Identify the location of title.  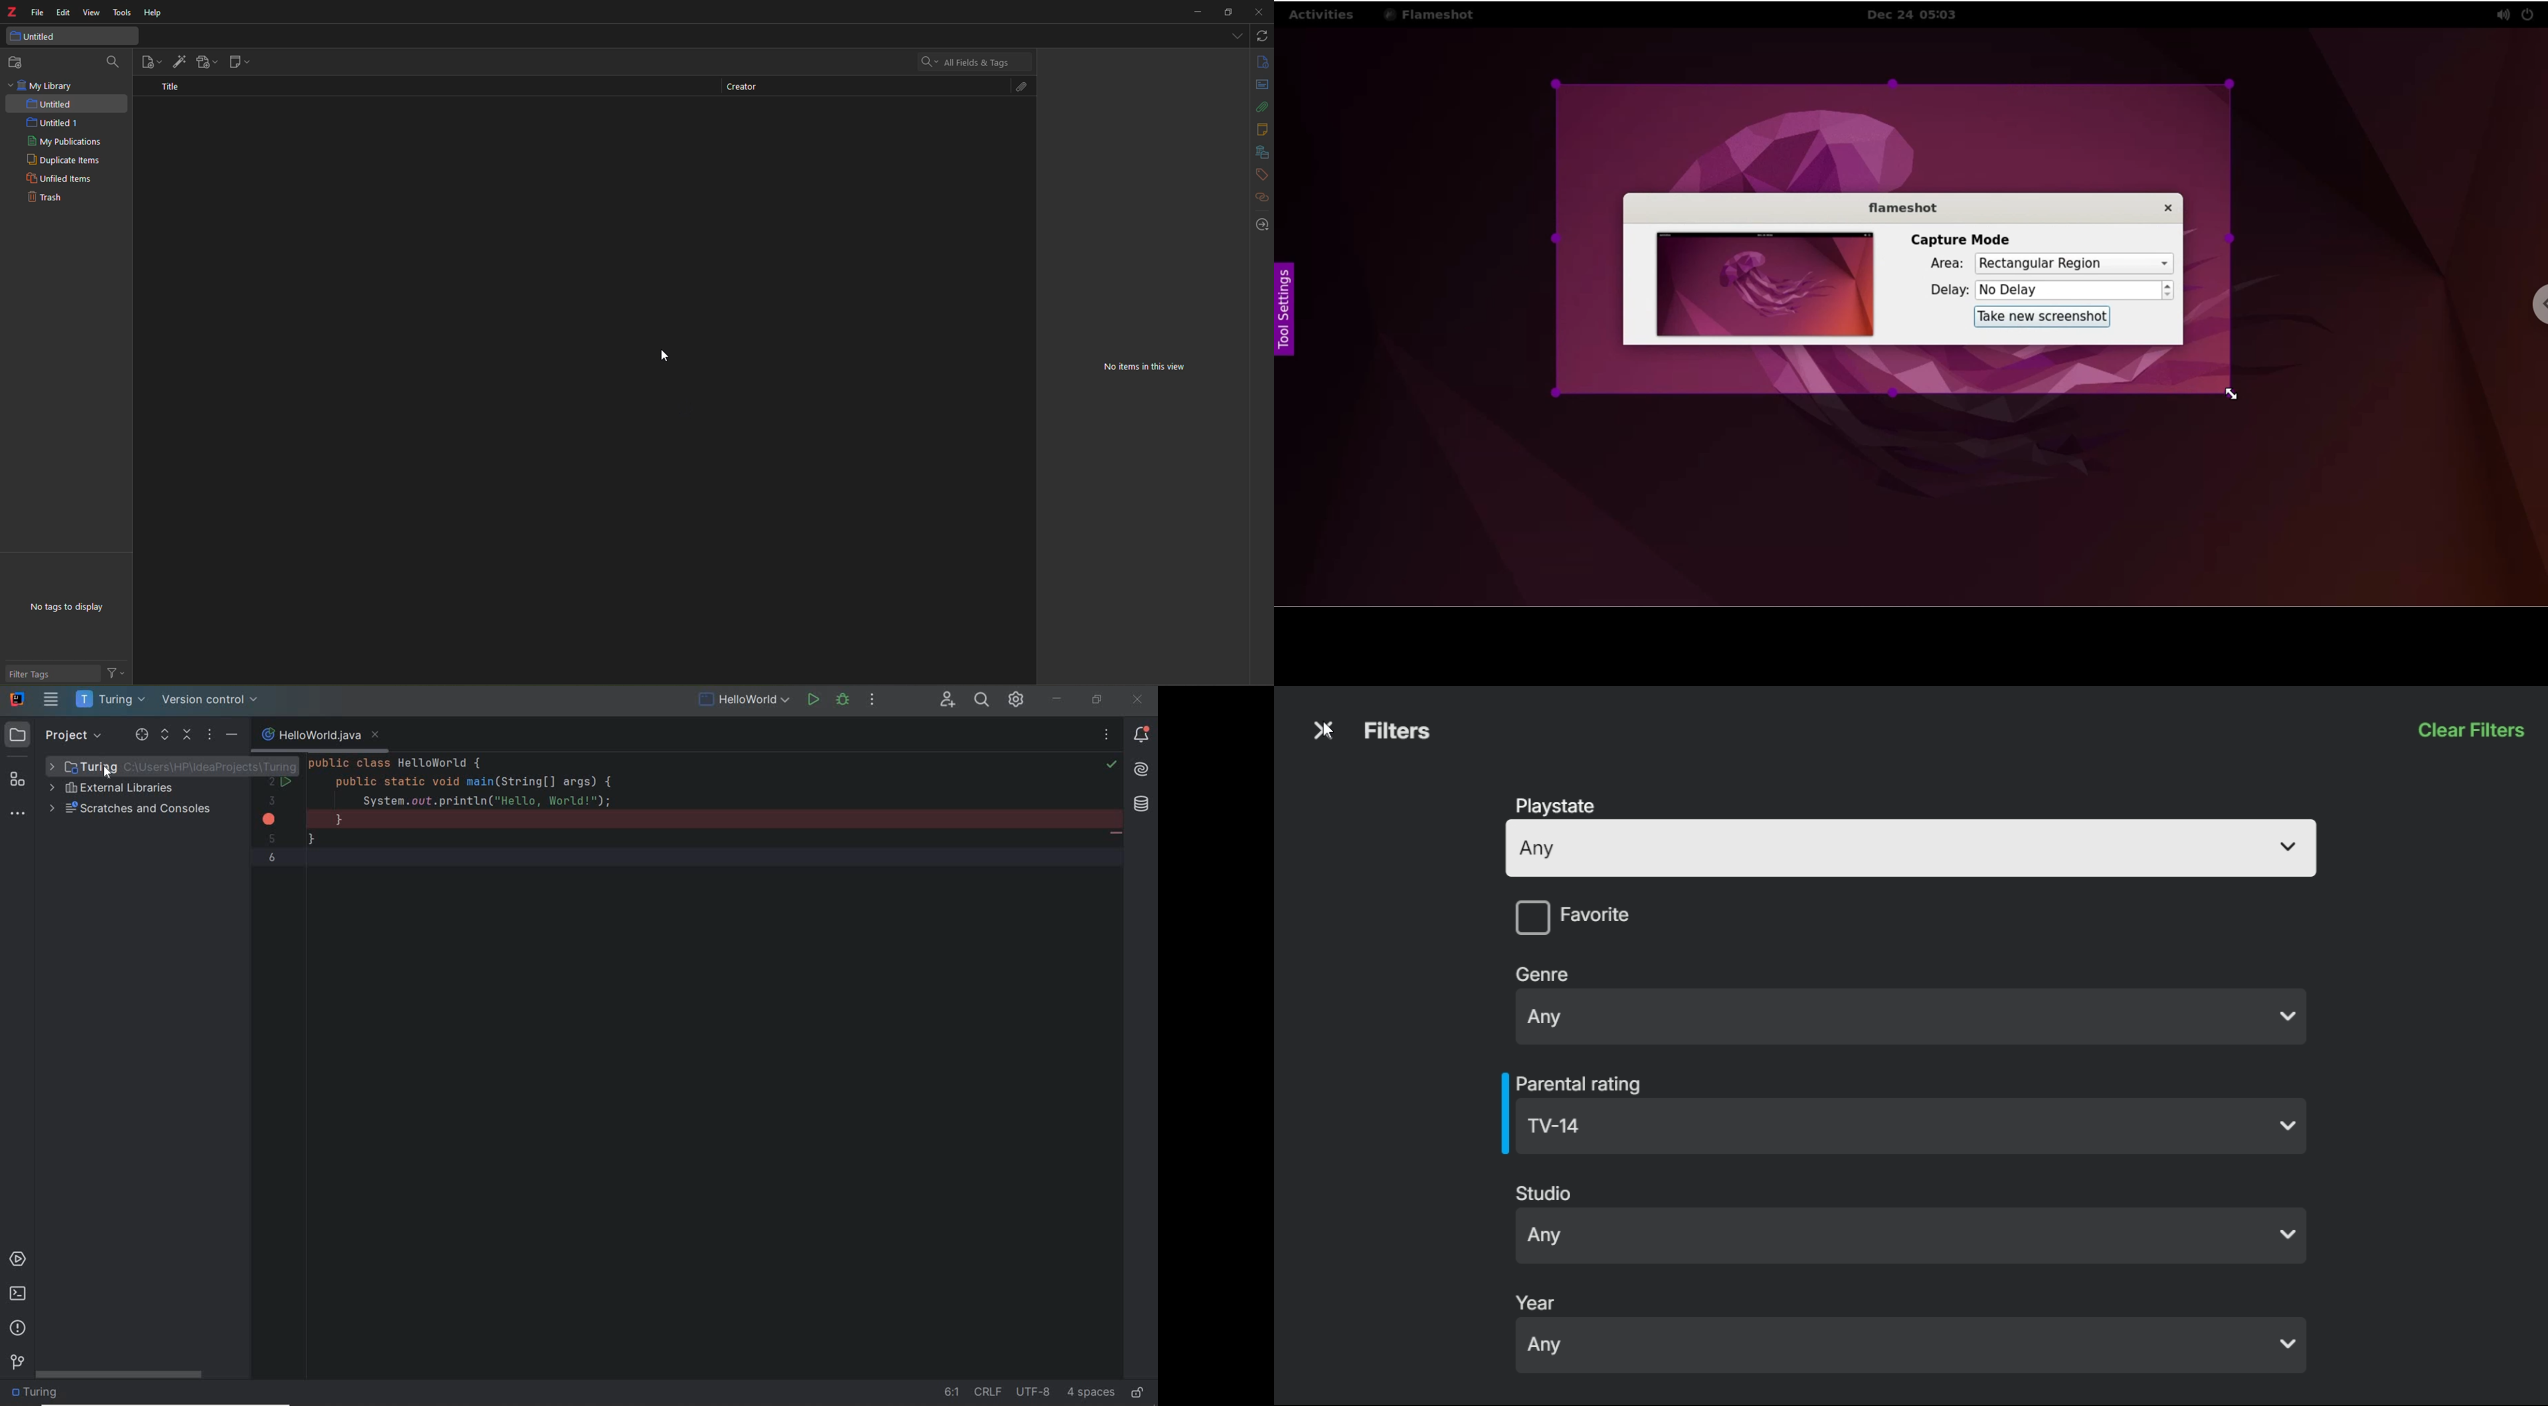
(171, 86).